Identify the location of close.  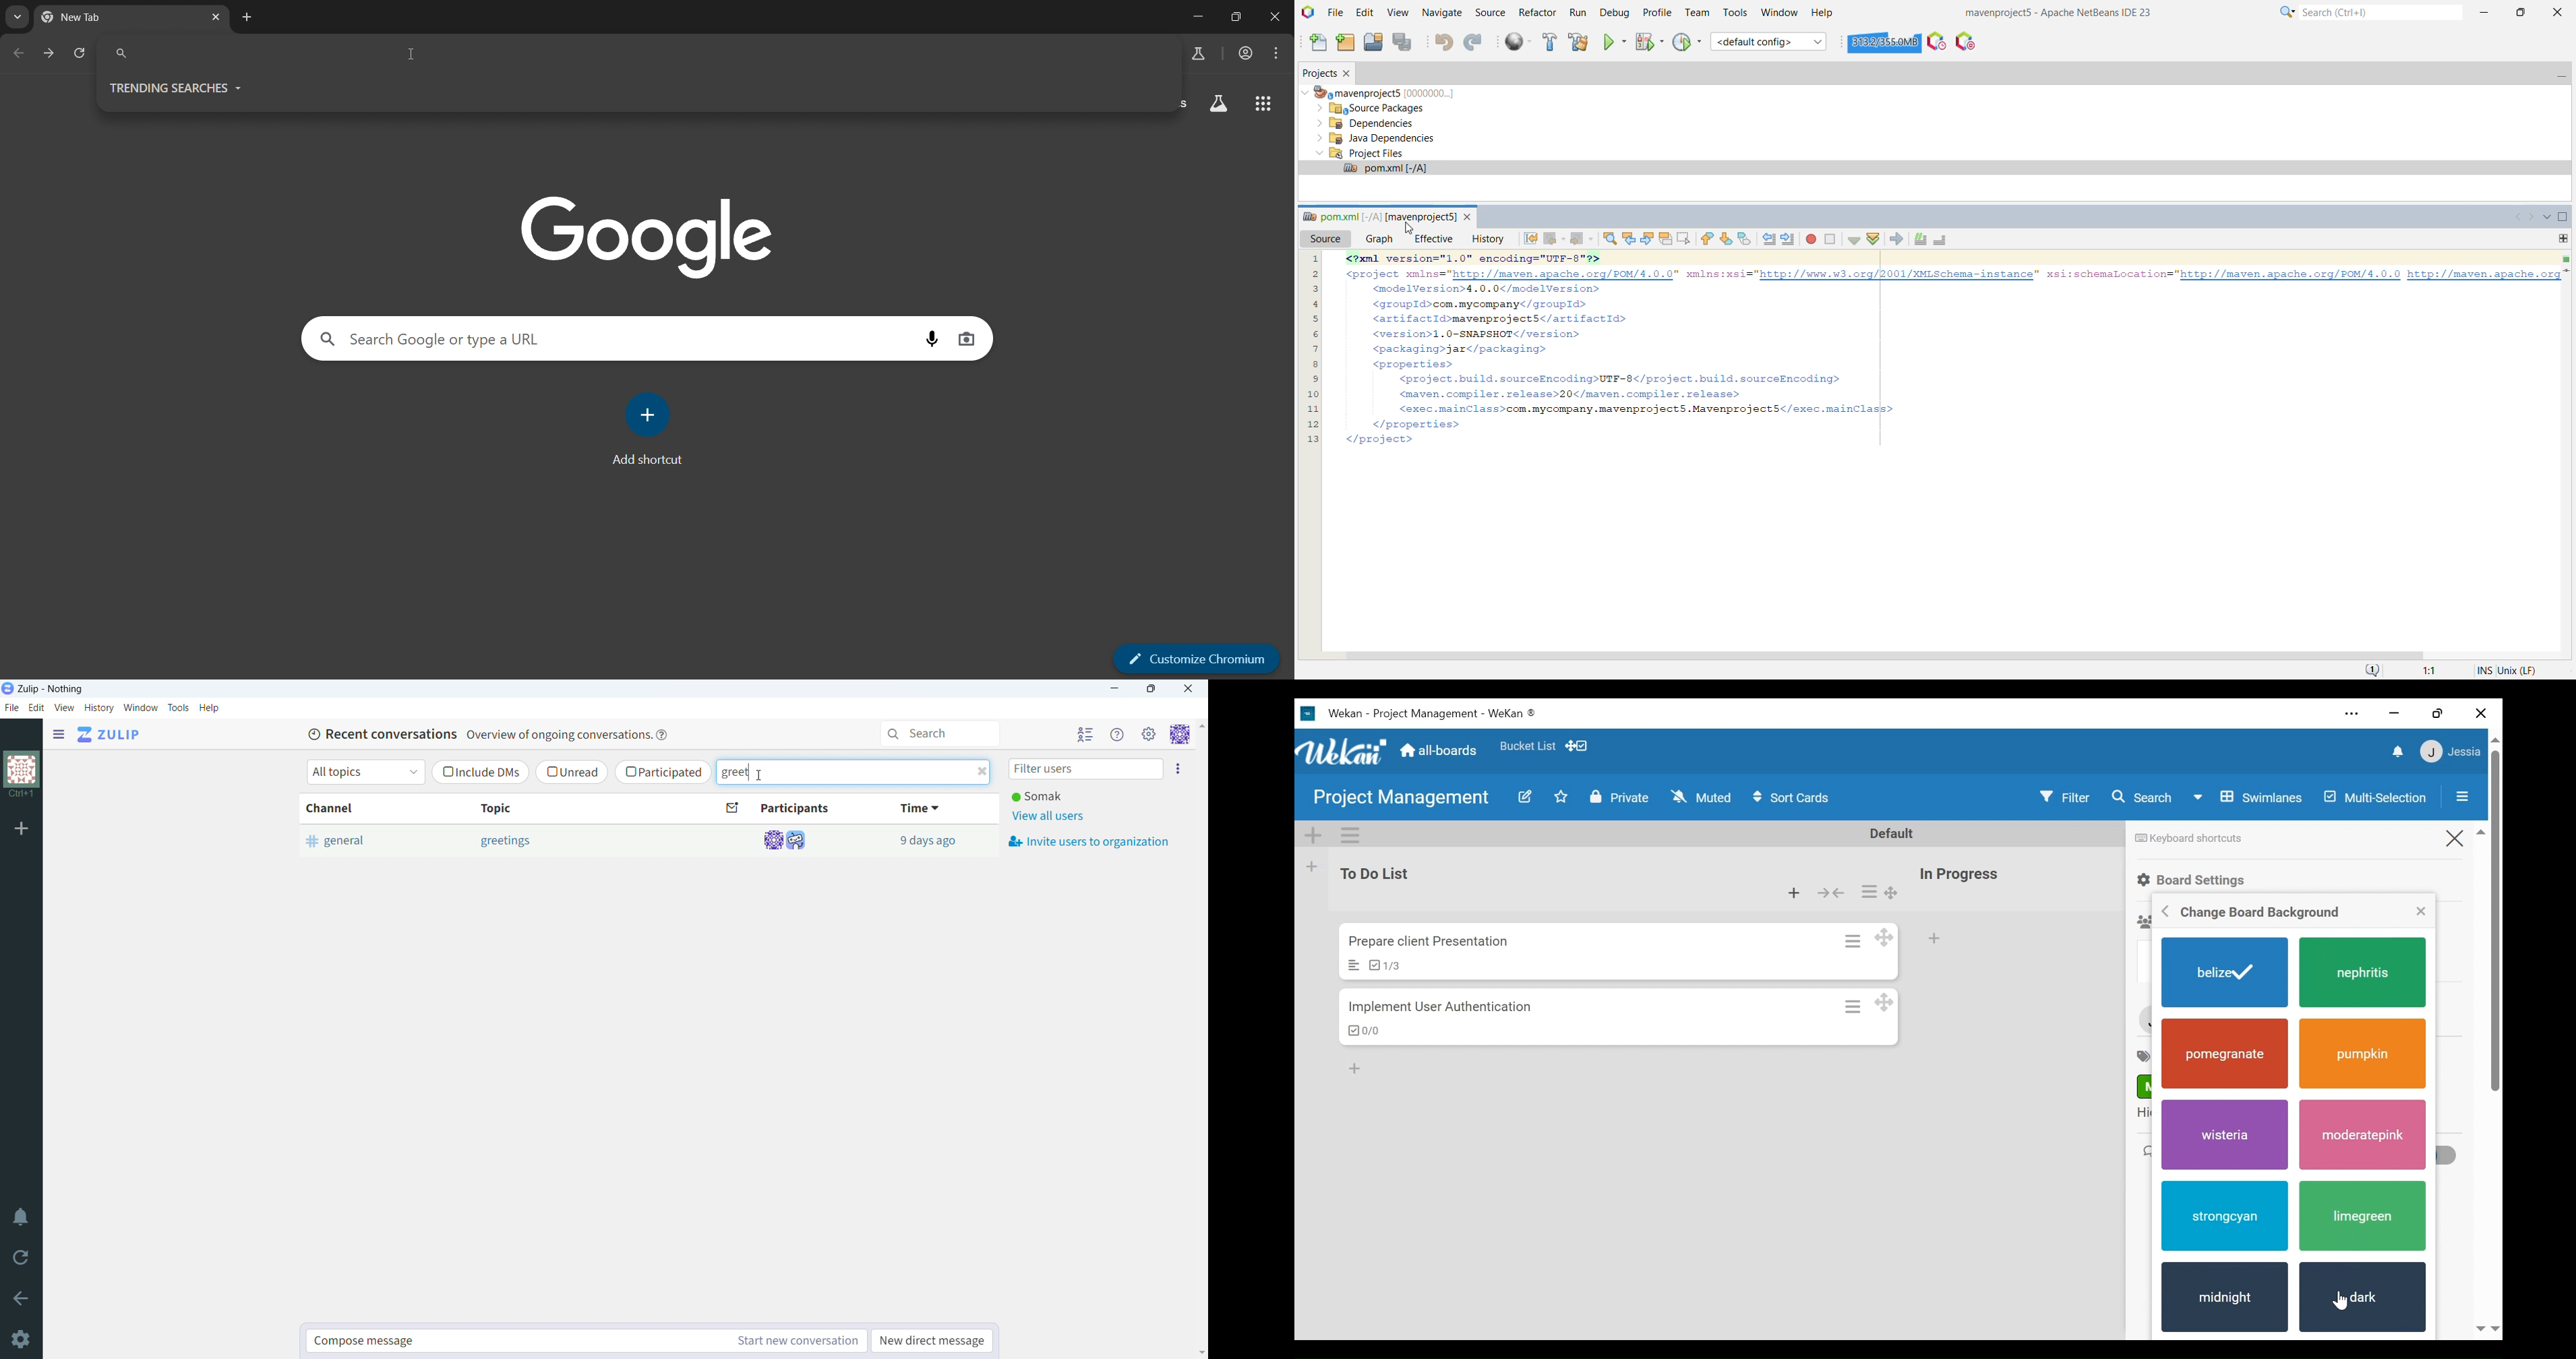
(2396, 713).